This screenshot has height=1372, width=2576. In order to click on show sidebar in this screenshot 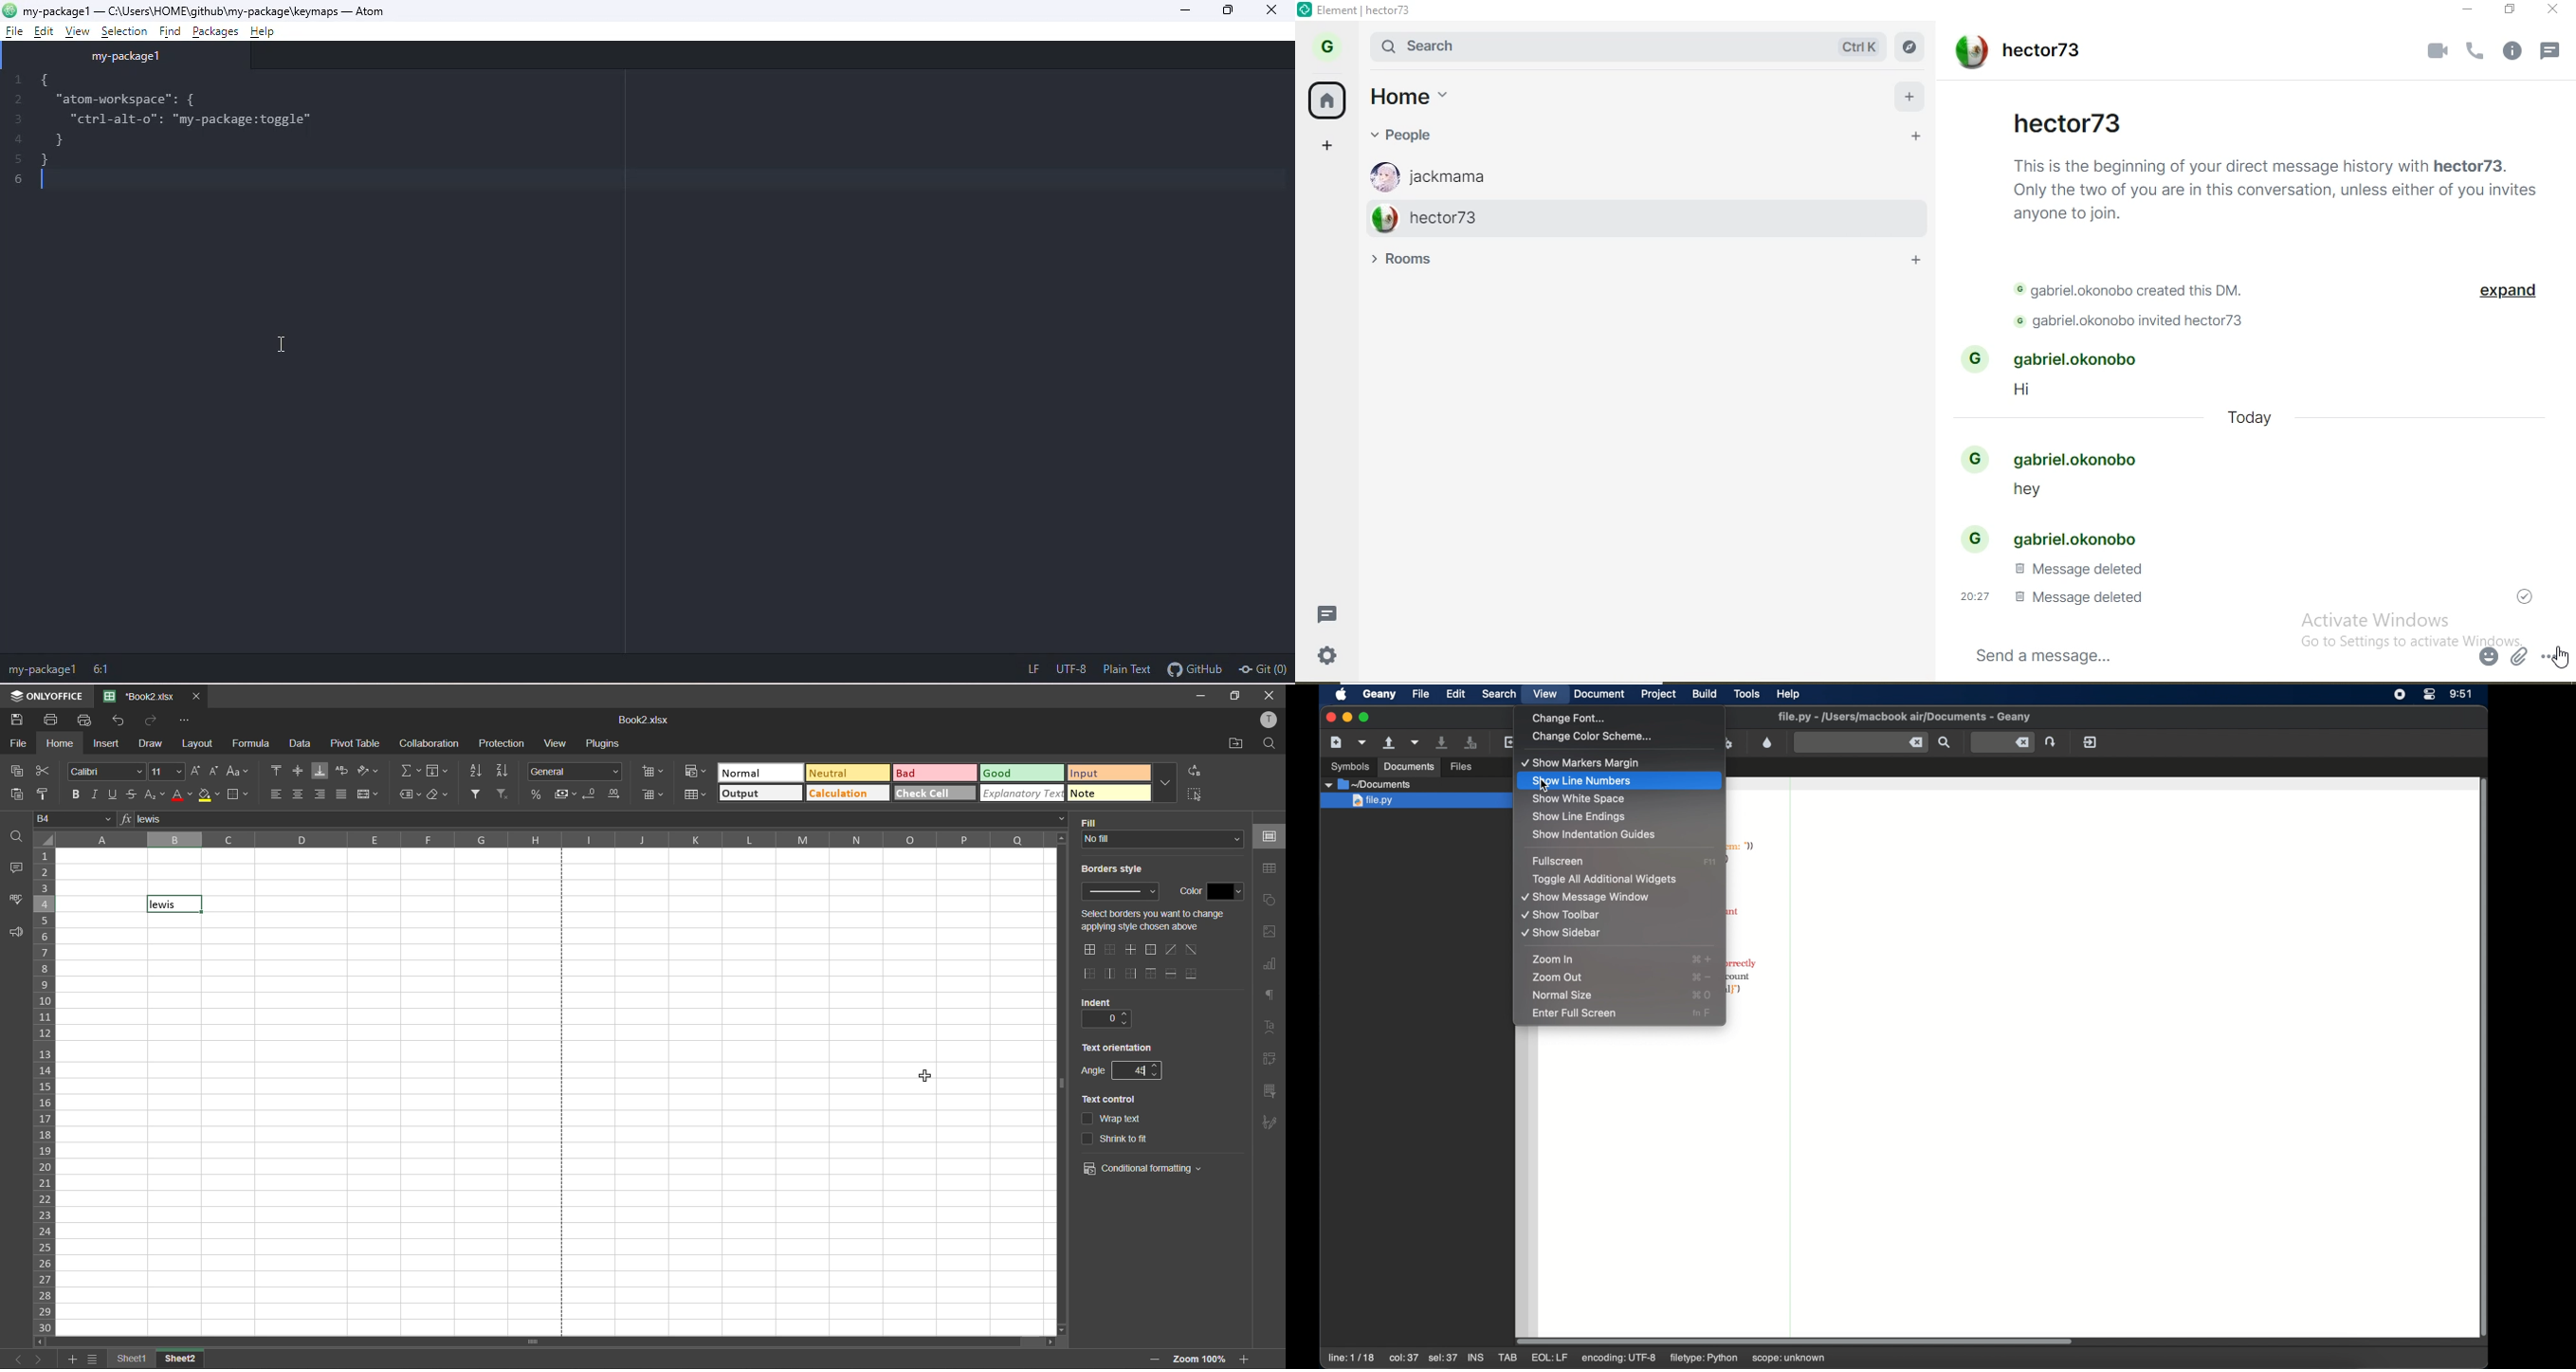, I will do `click(1562, 933)`.